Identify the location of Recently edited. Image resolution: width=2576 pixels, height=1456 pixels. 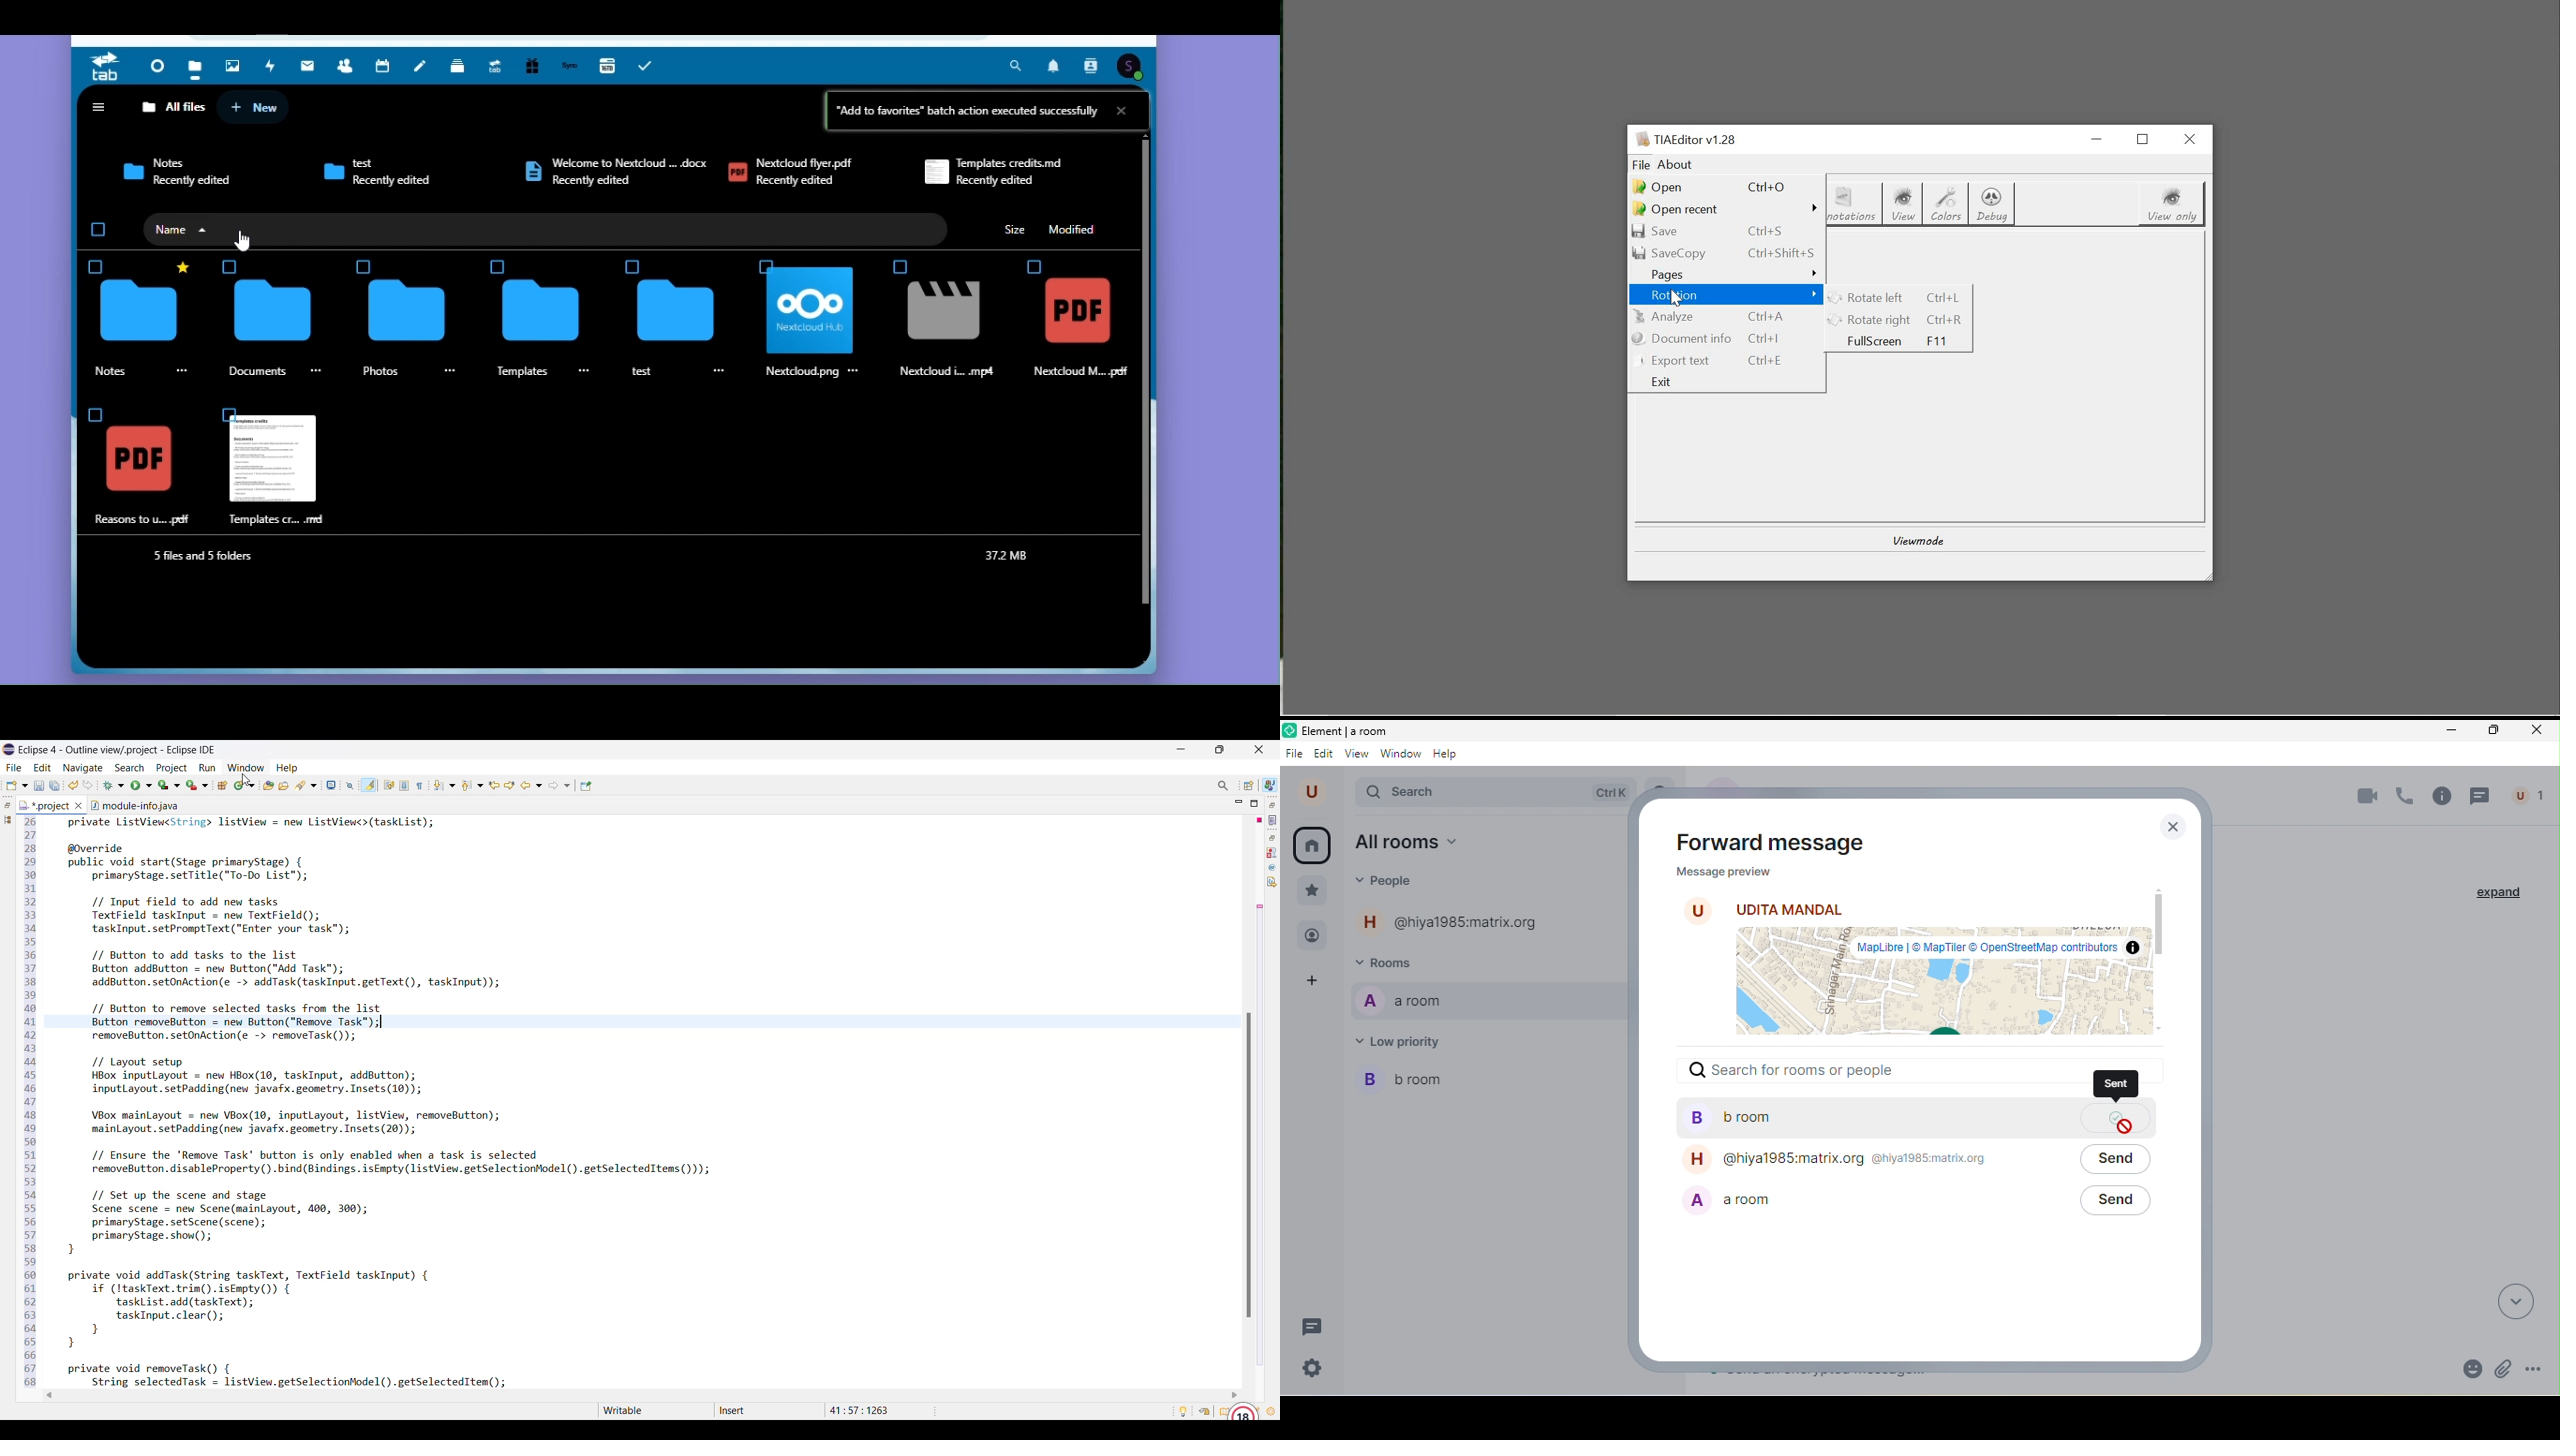
(596, 181).